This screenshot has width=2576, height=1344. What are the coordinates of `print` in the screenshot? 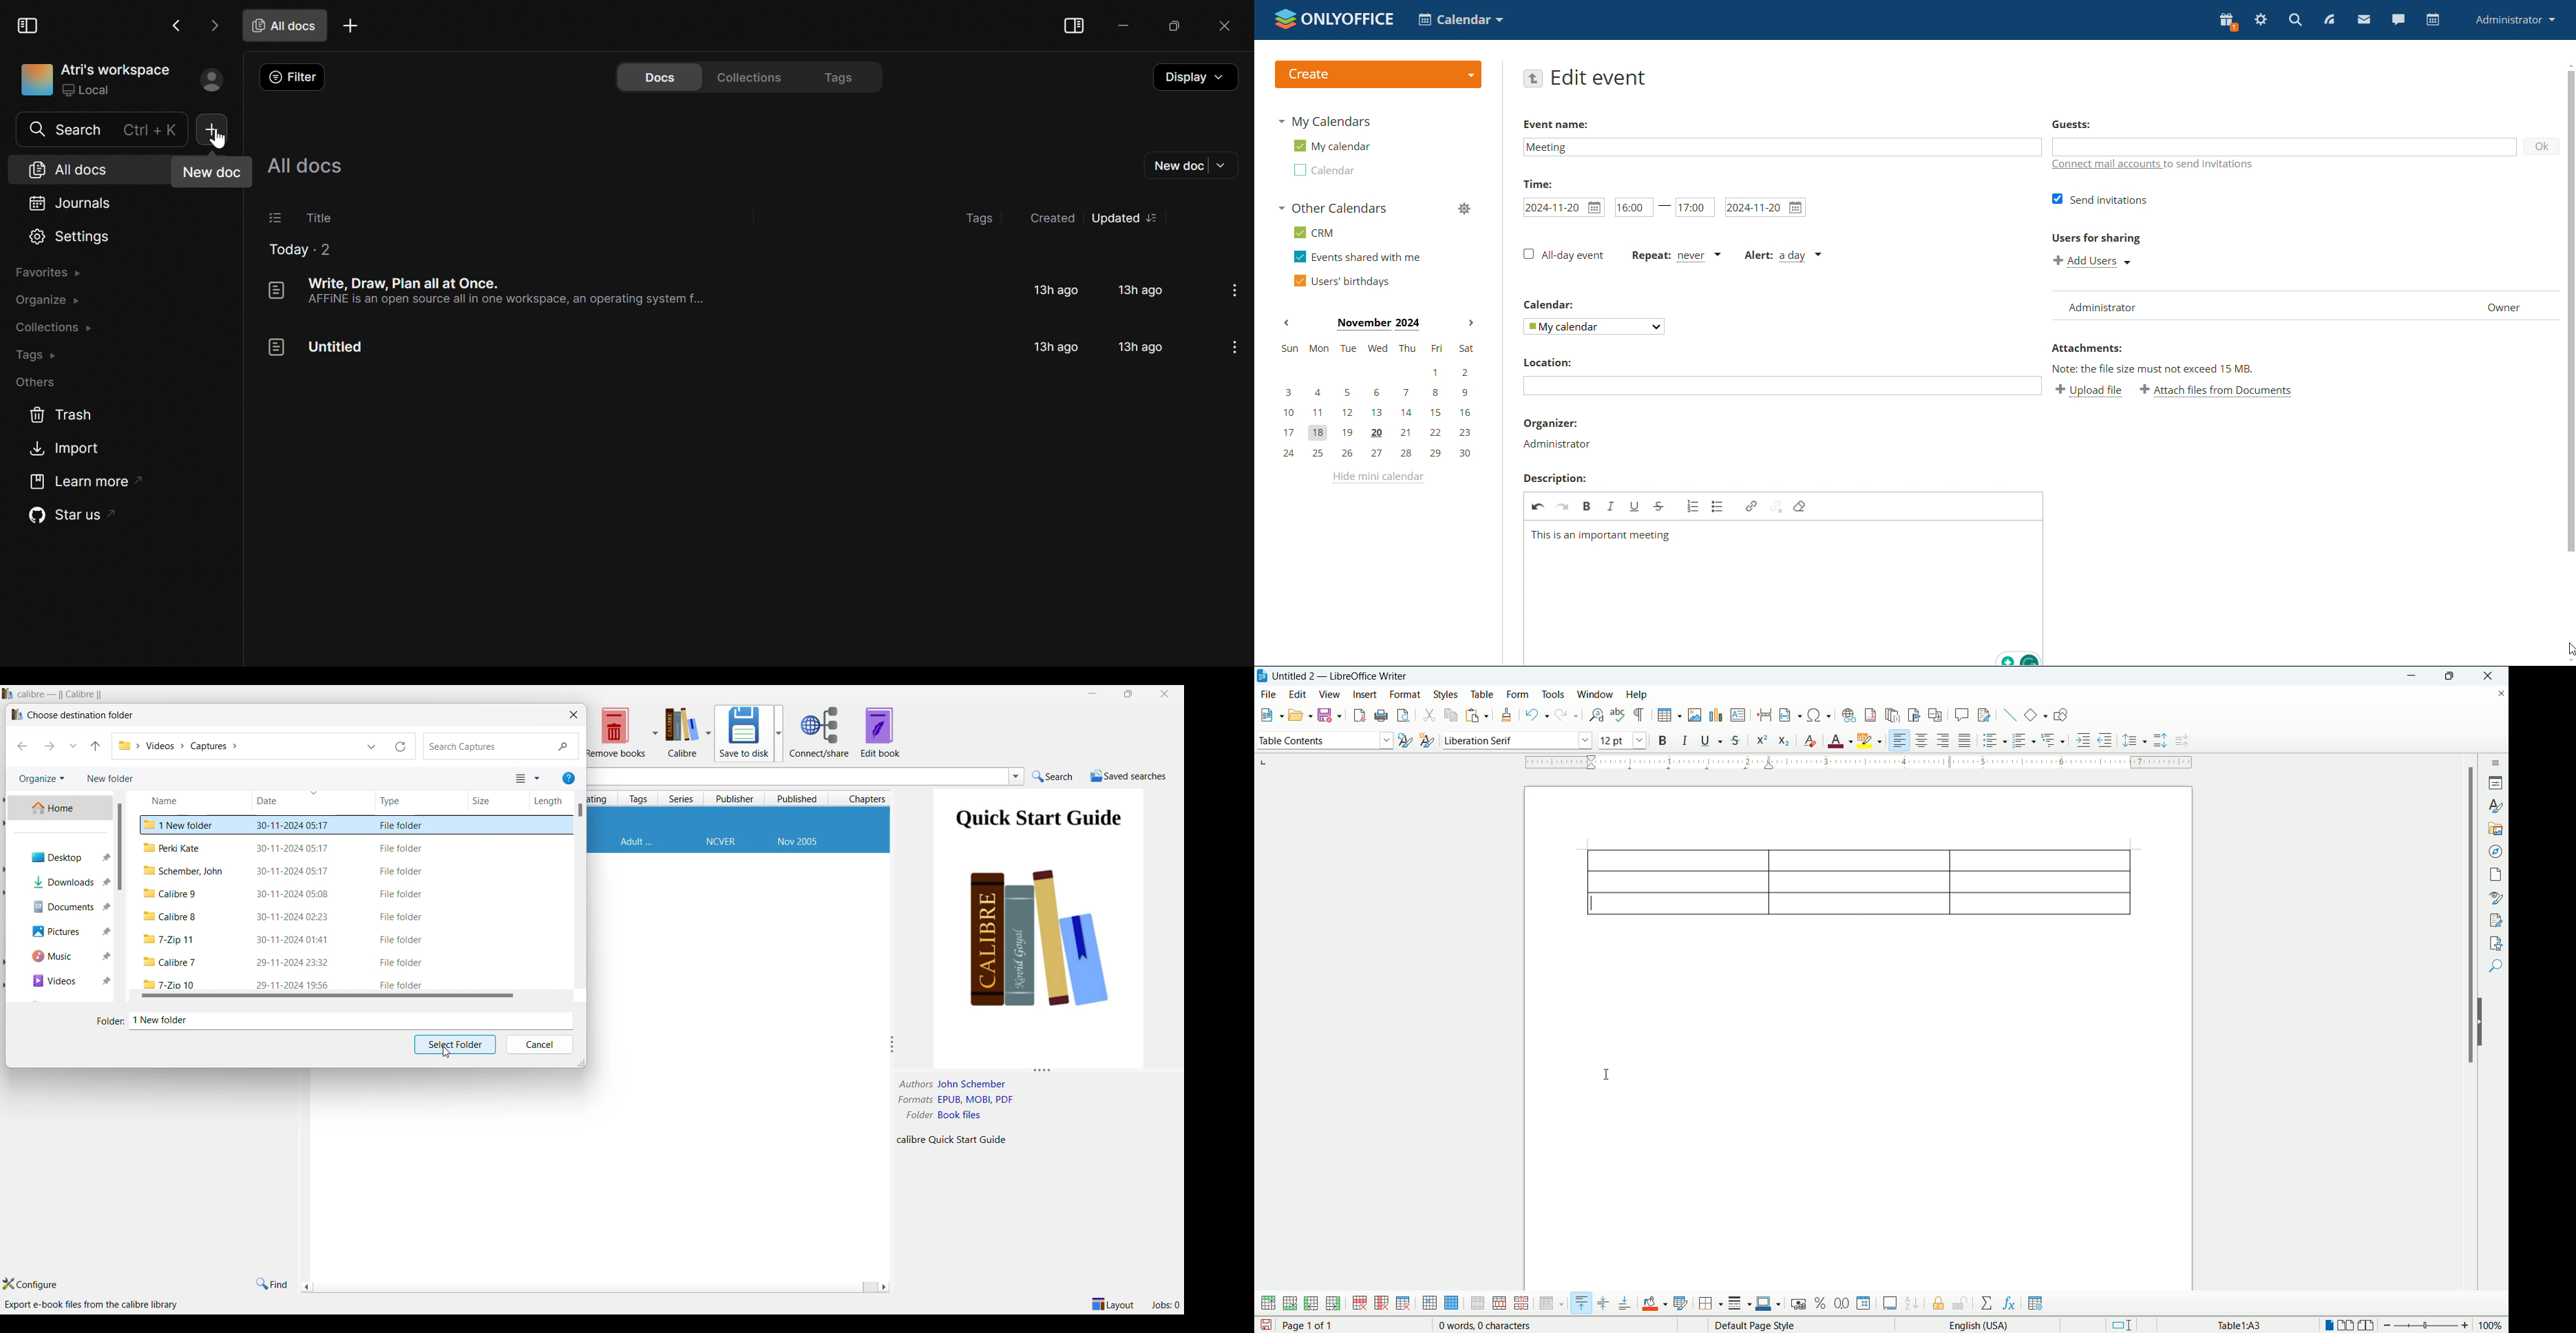 It's located at (1380, 714).